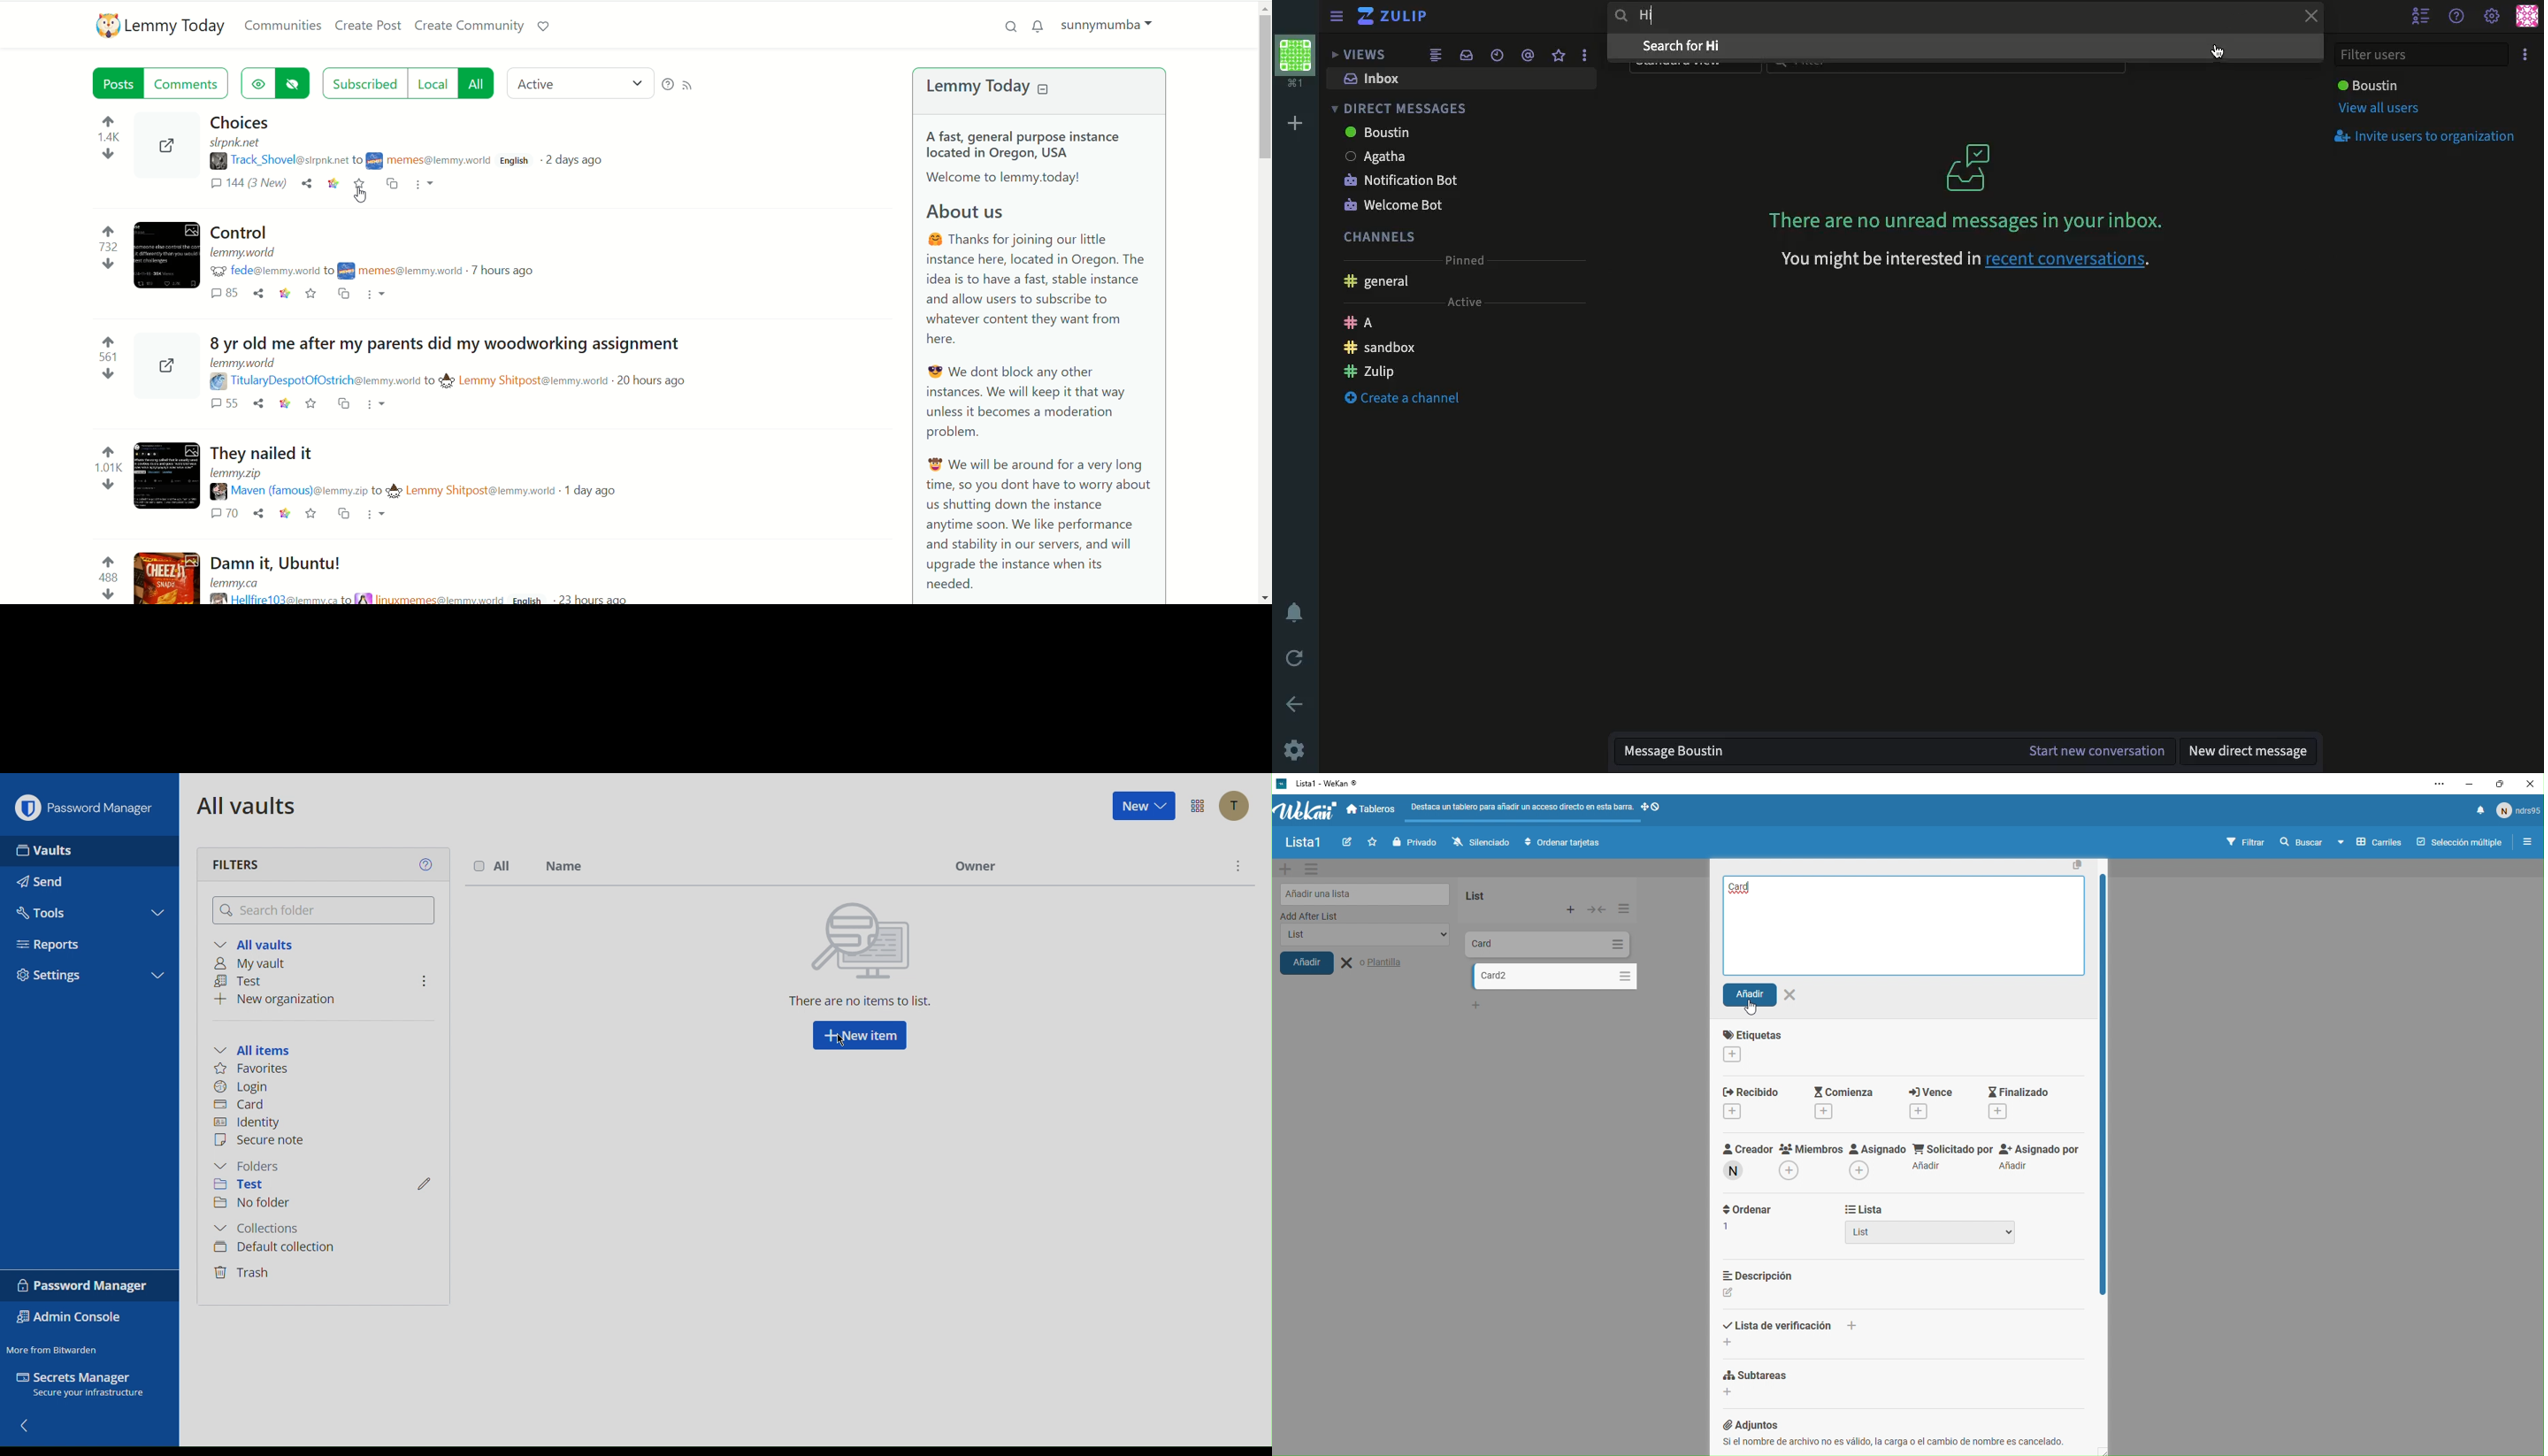 This screenshot has width=2548, height=1456. What do you see at coordinates (1397, 207) in the screenshot?
I see `Welcome bot` at bounding box center [1397, 207].